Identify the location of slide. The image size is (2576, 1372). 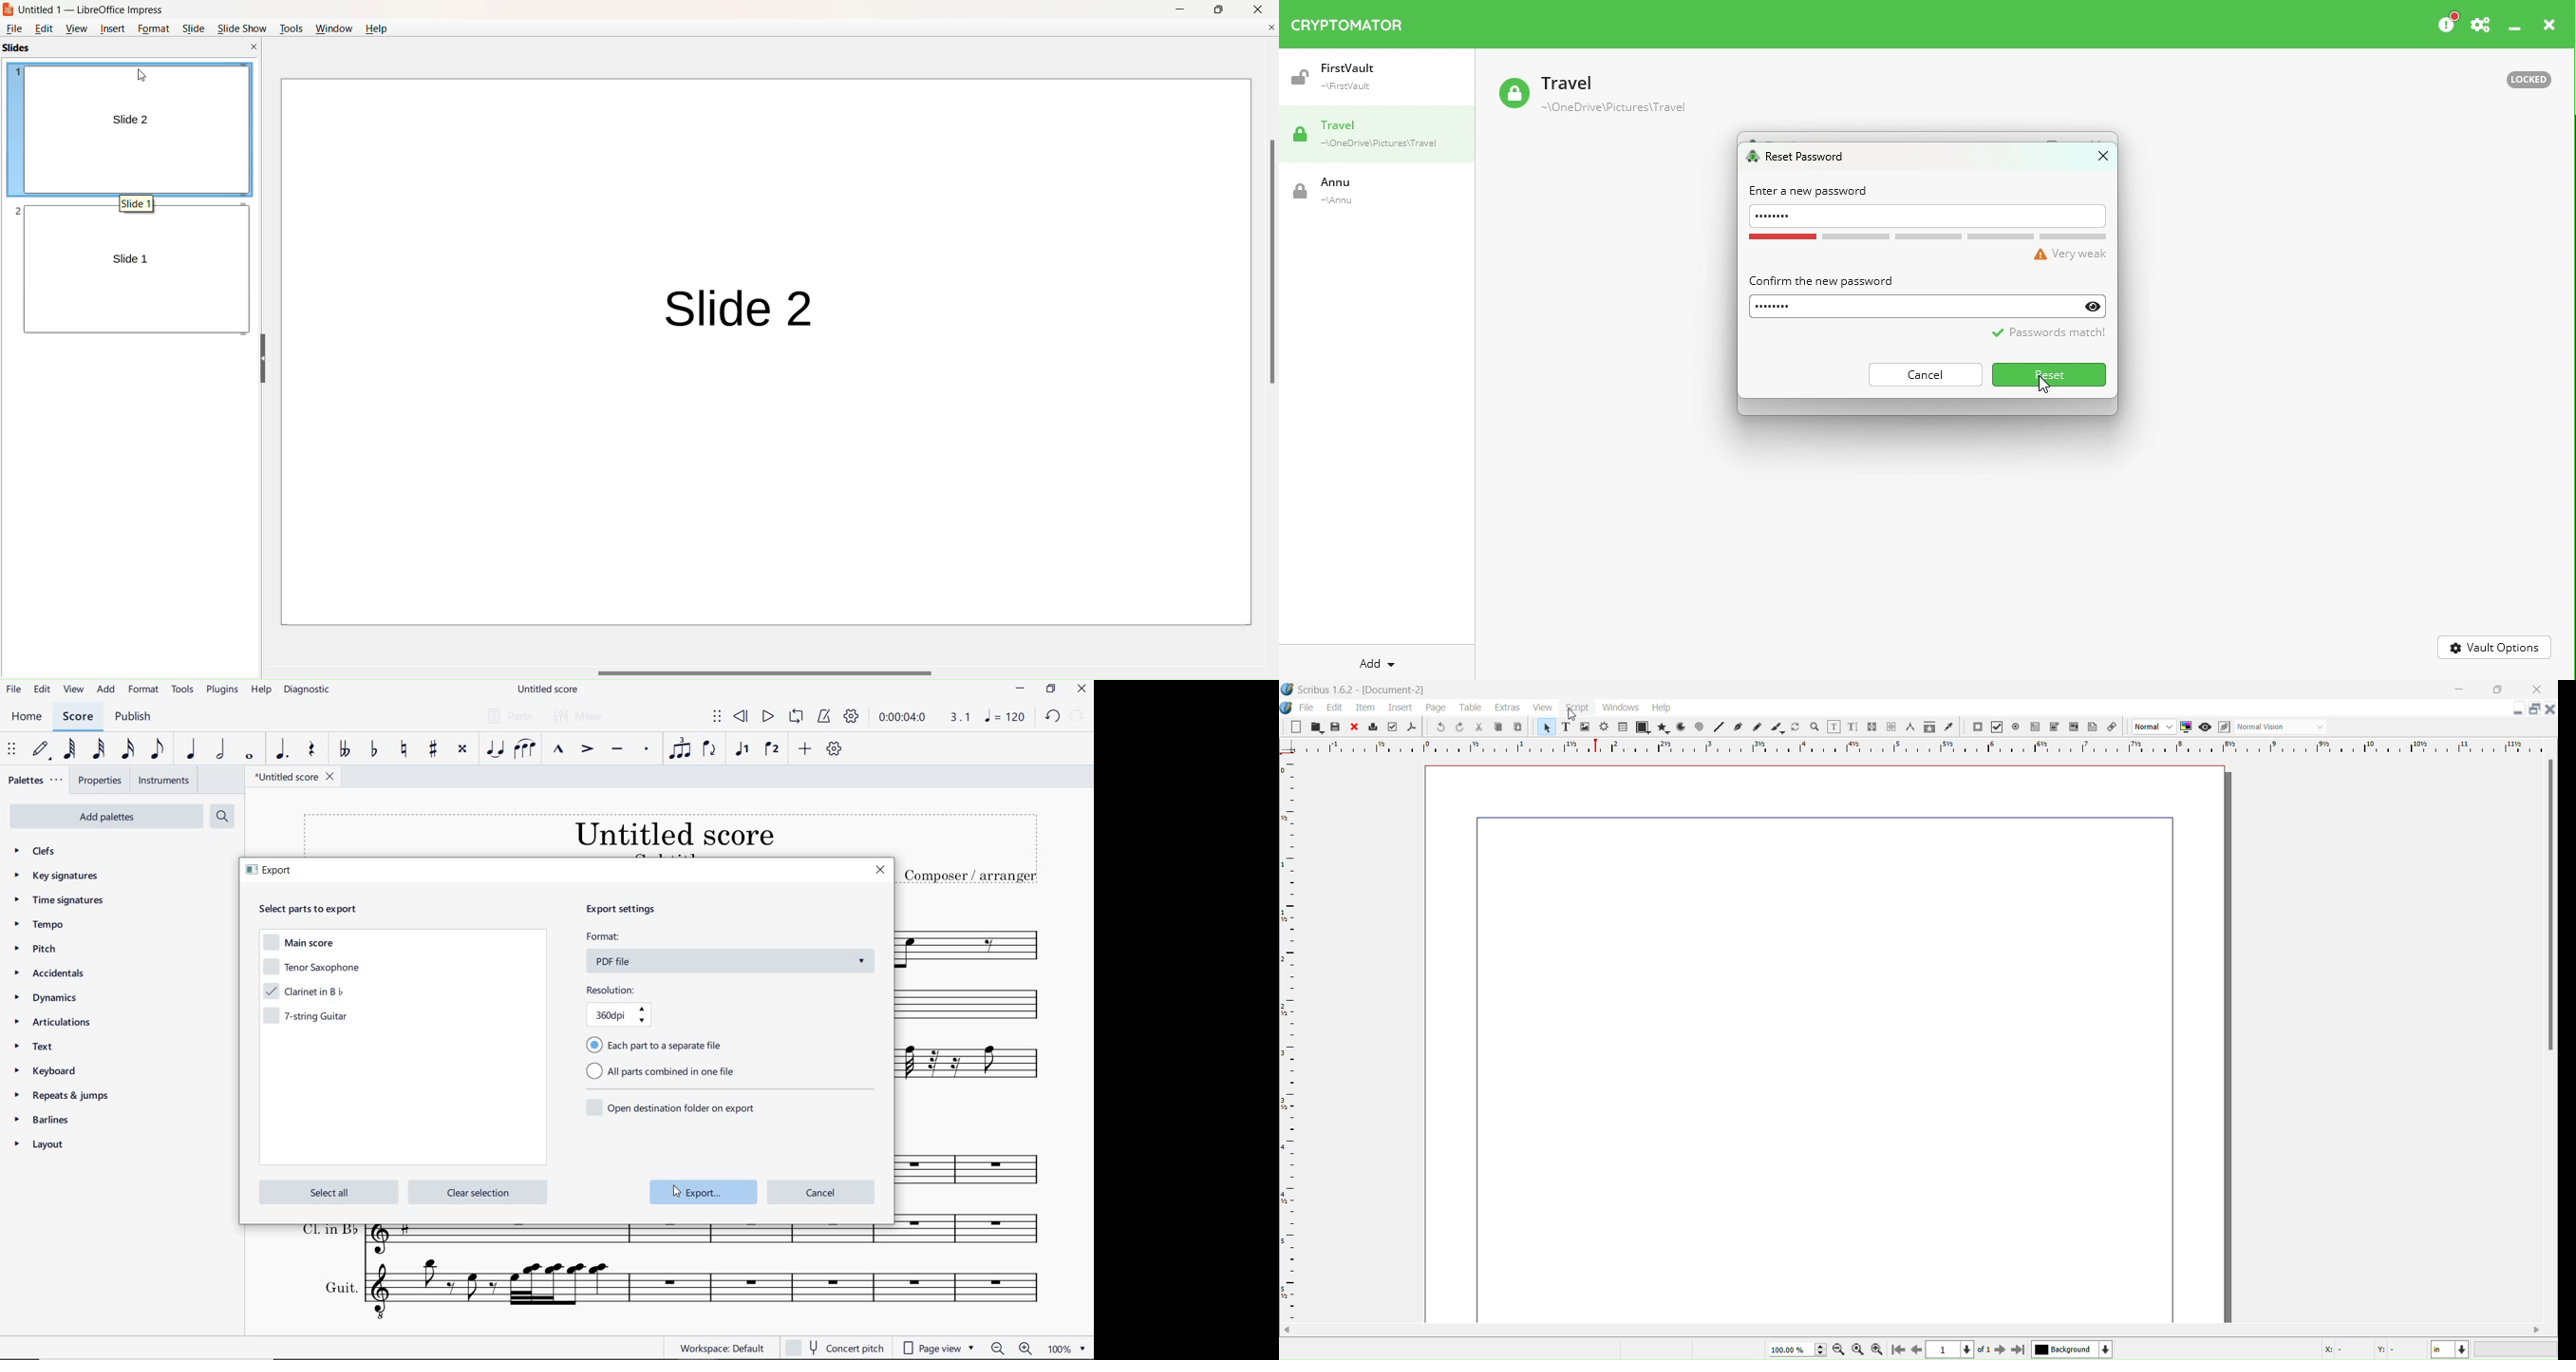
(193, 28).